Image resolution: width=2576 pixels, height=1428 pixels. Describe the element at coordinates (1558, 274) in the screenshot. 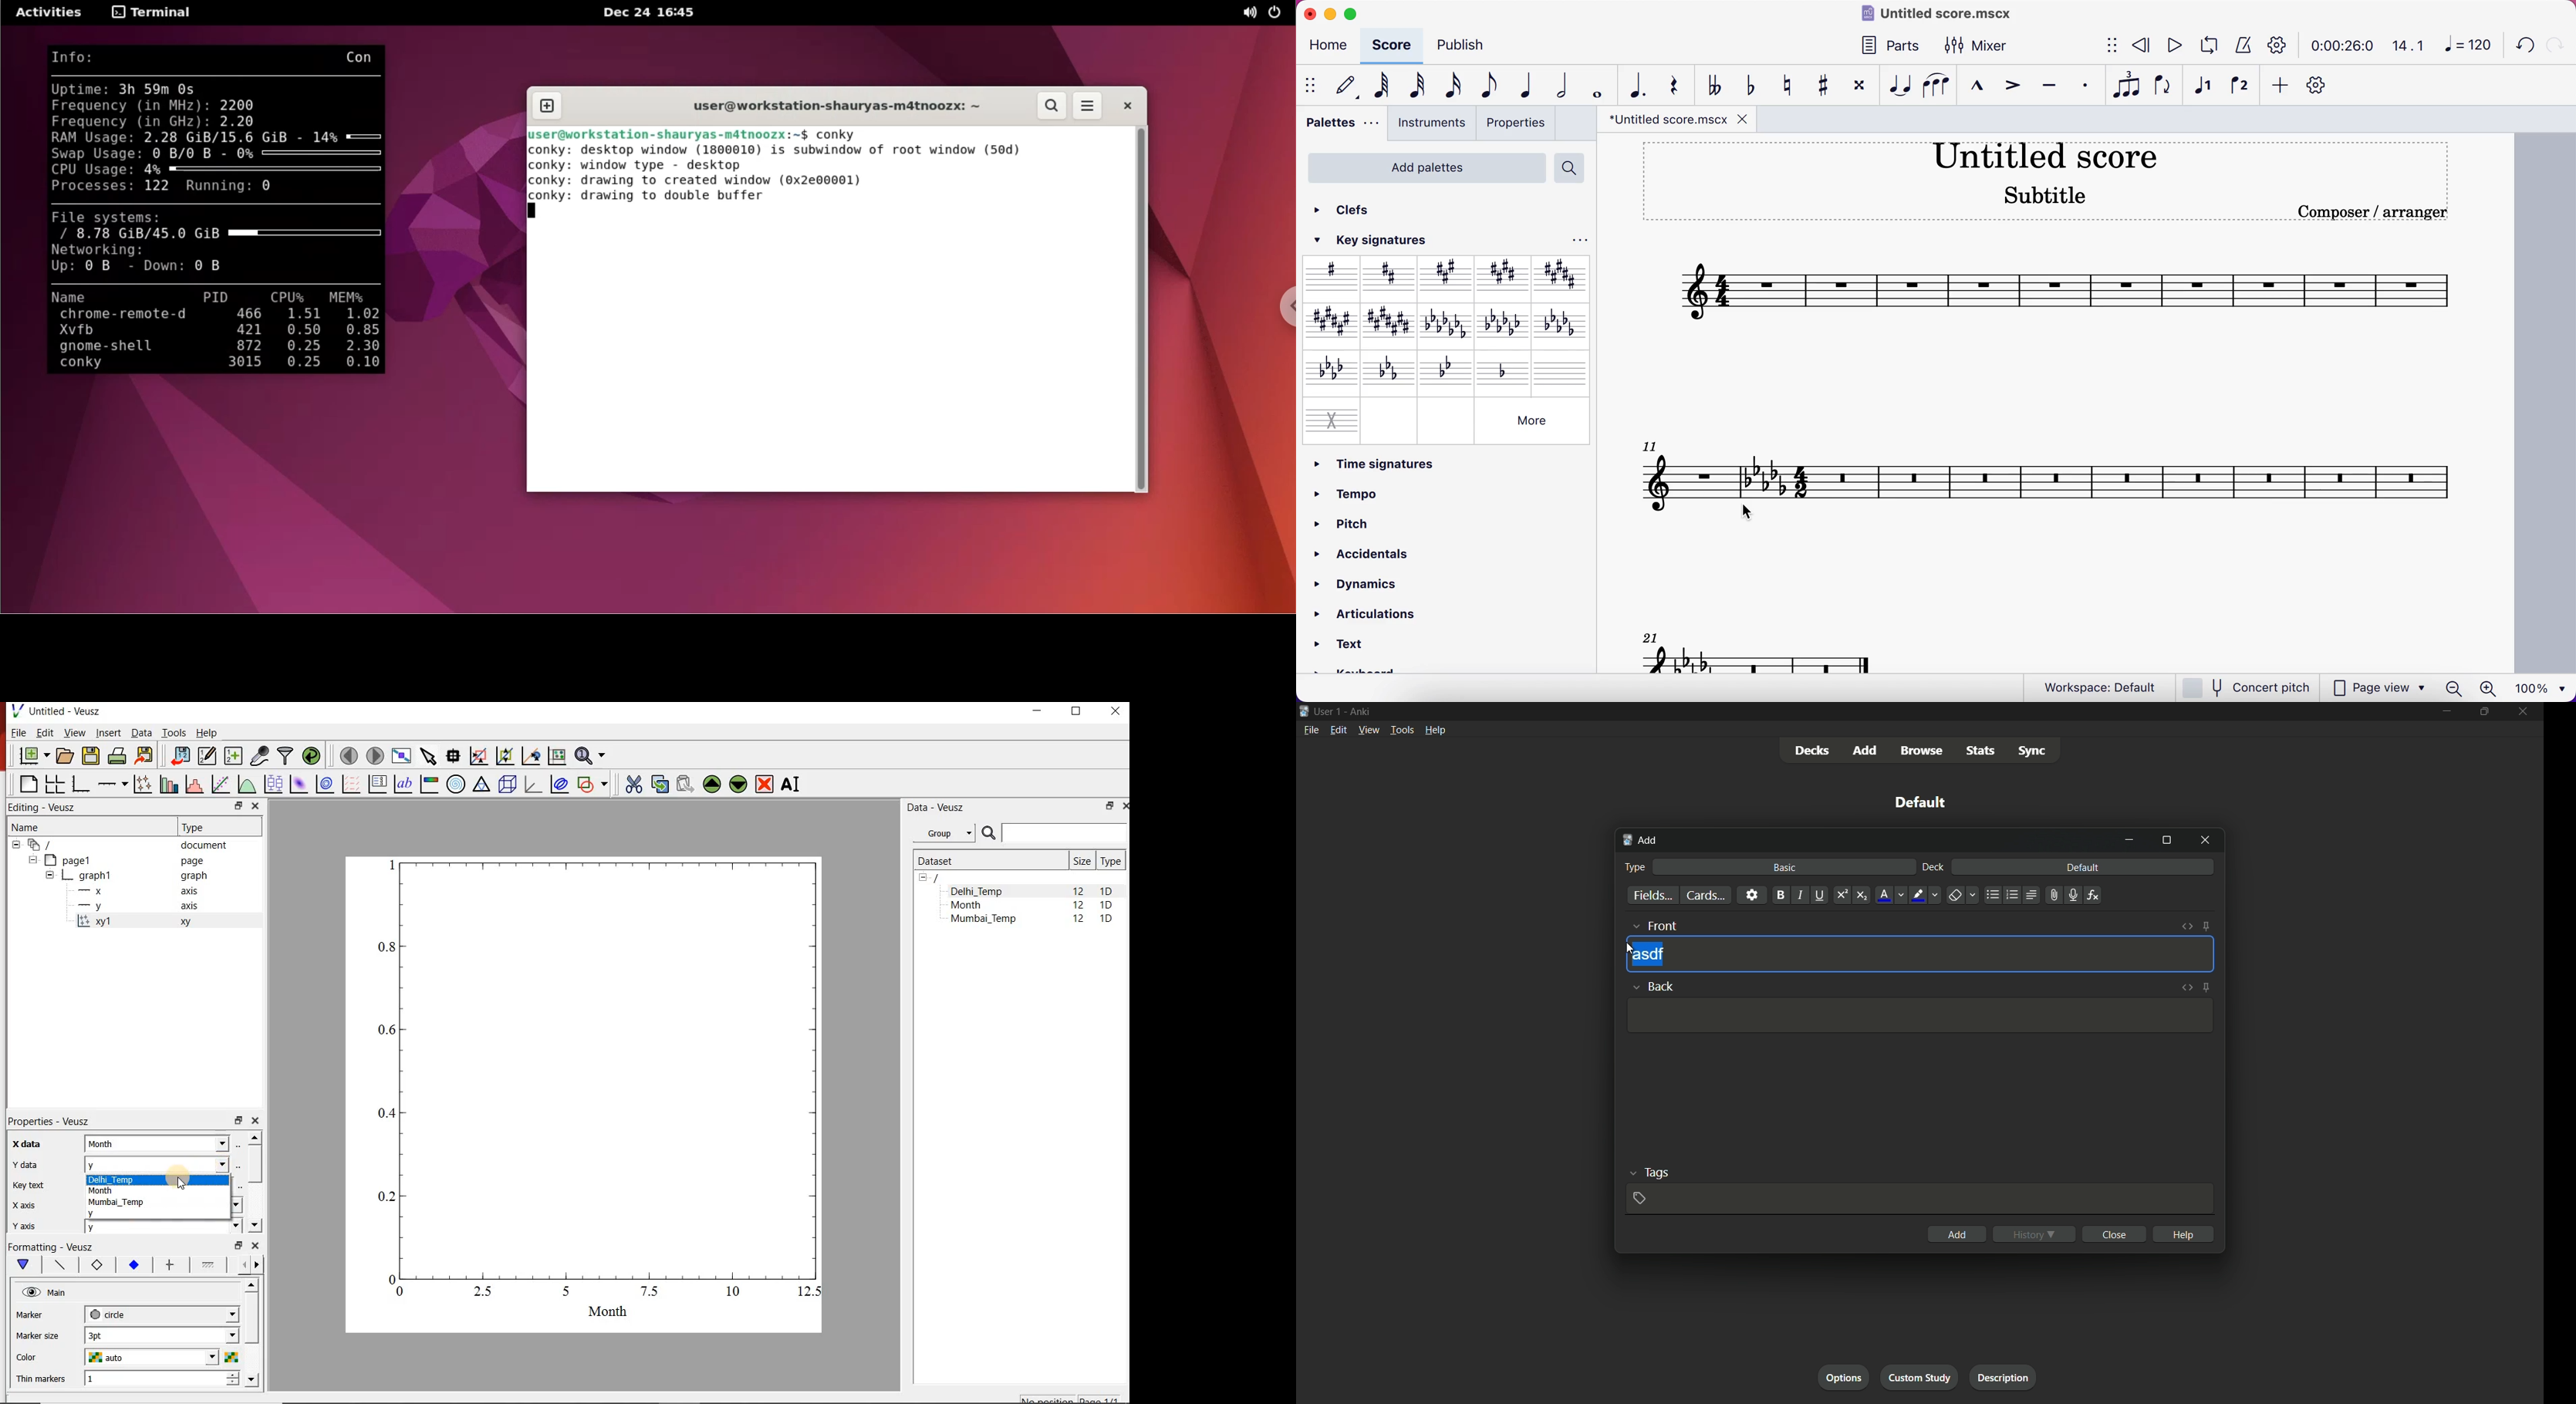

I see `B major` at that location.